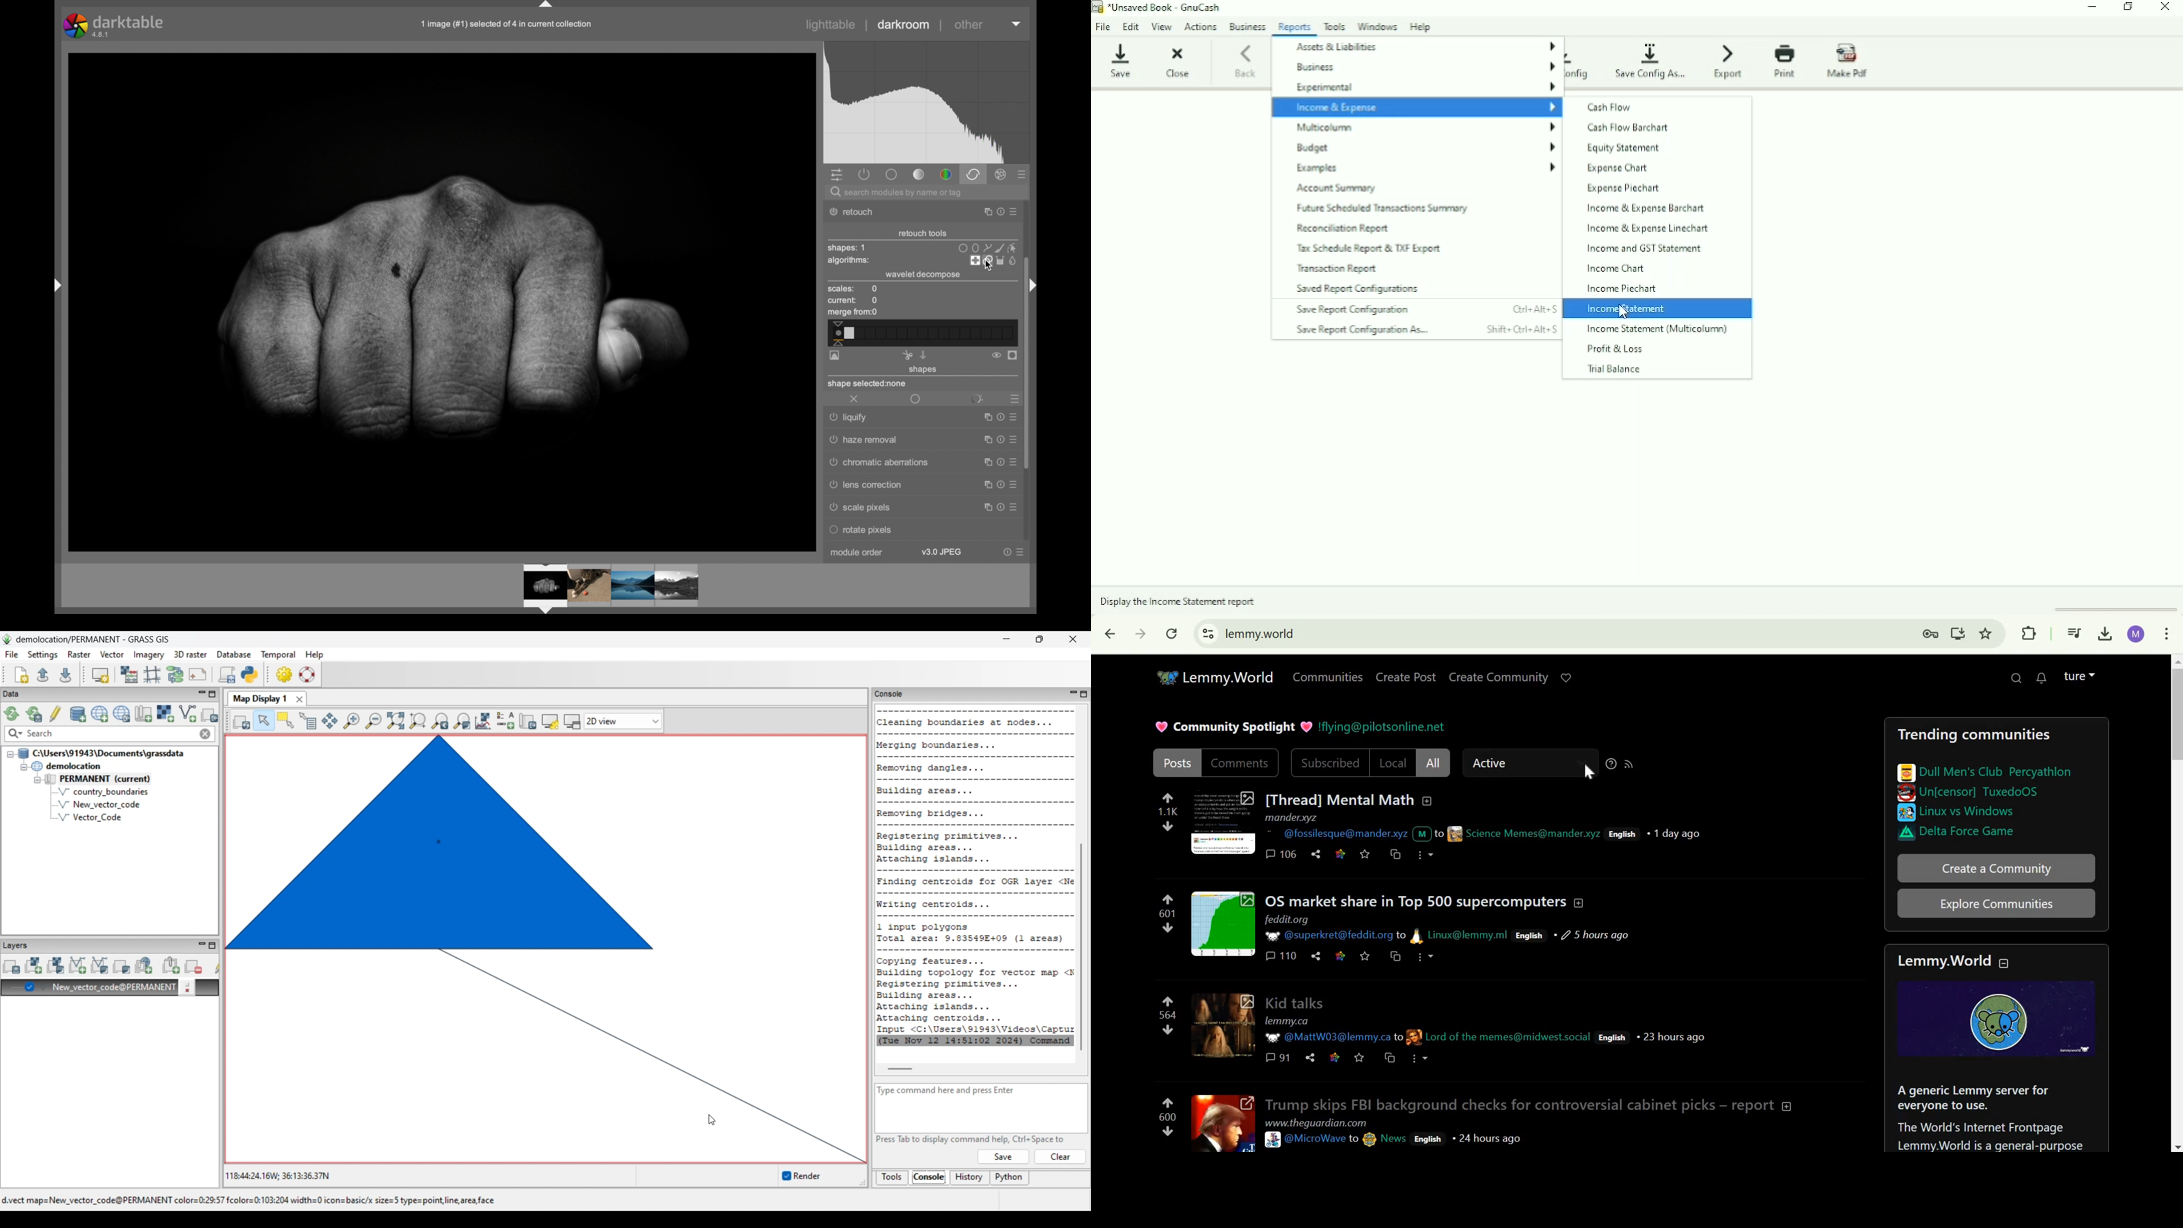  I want to click on more options, so click(1014, 213).